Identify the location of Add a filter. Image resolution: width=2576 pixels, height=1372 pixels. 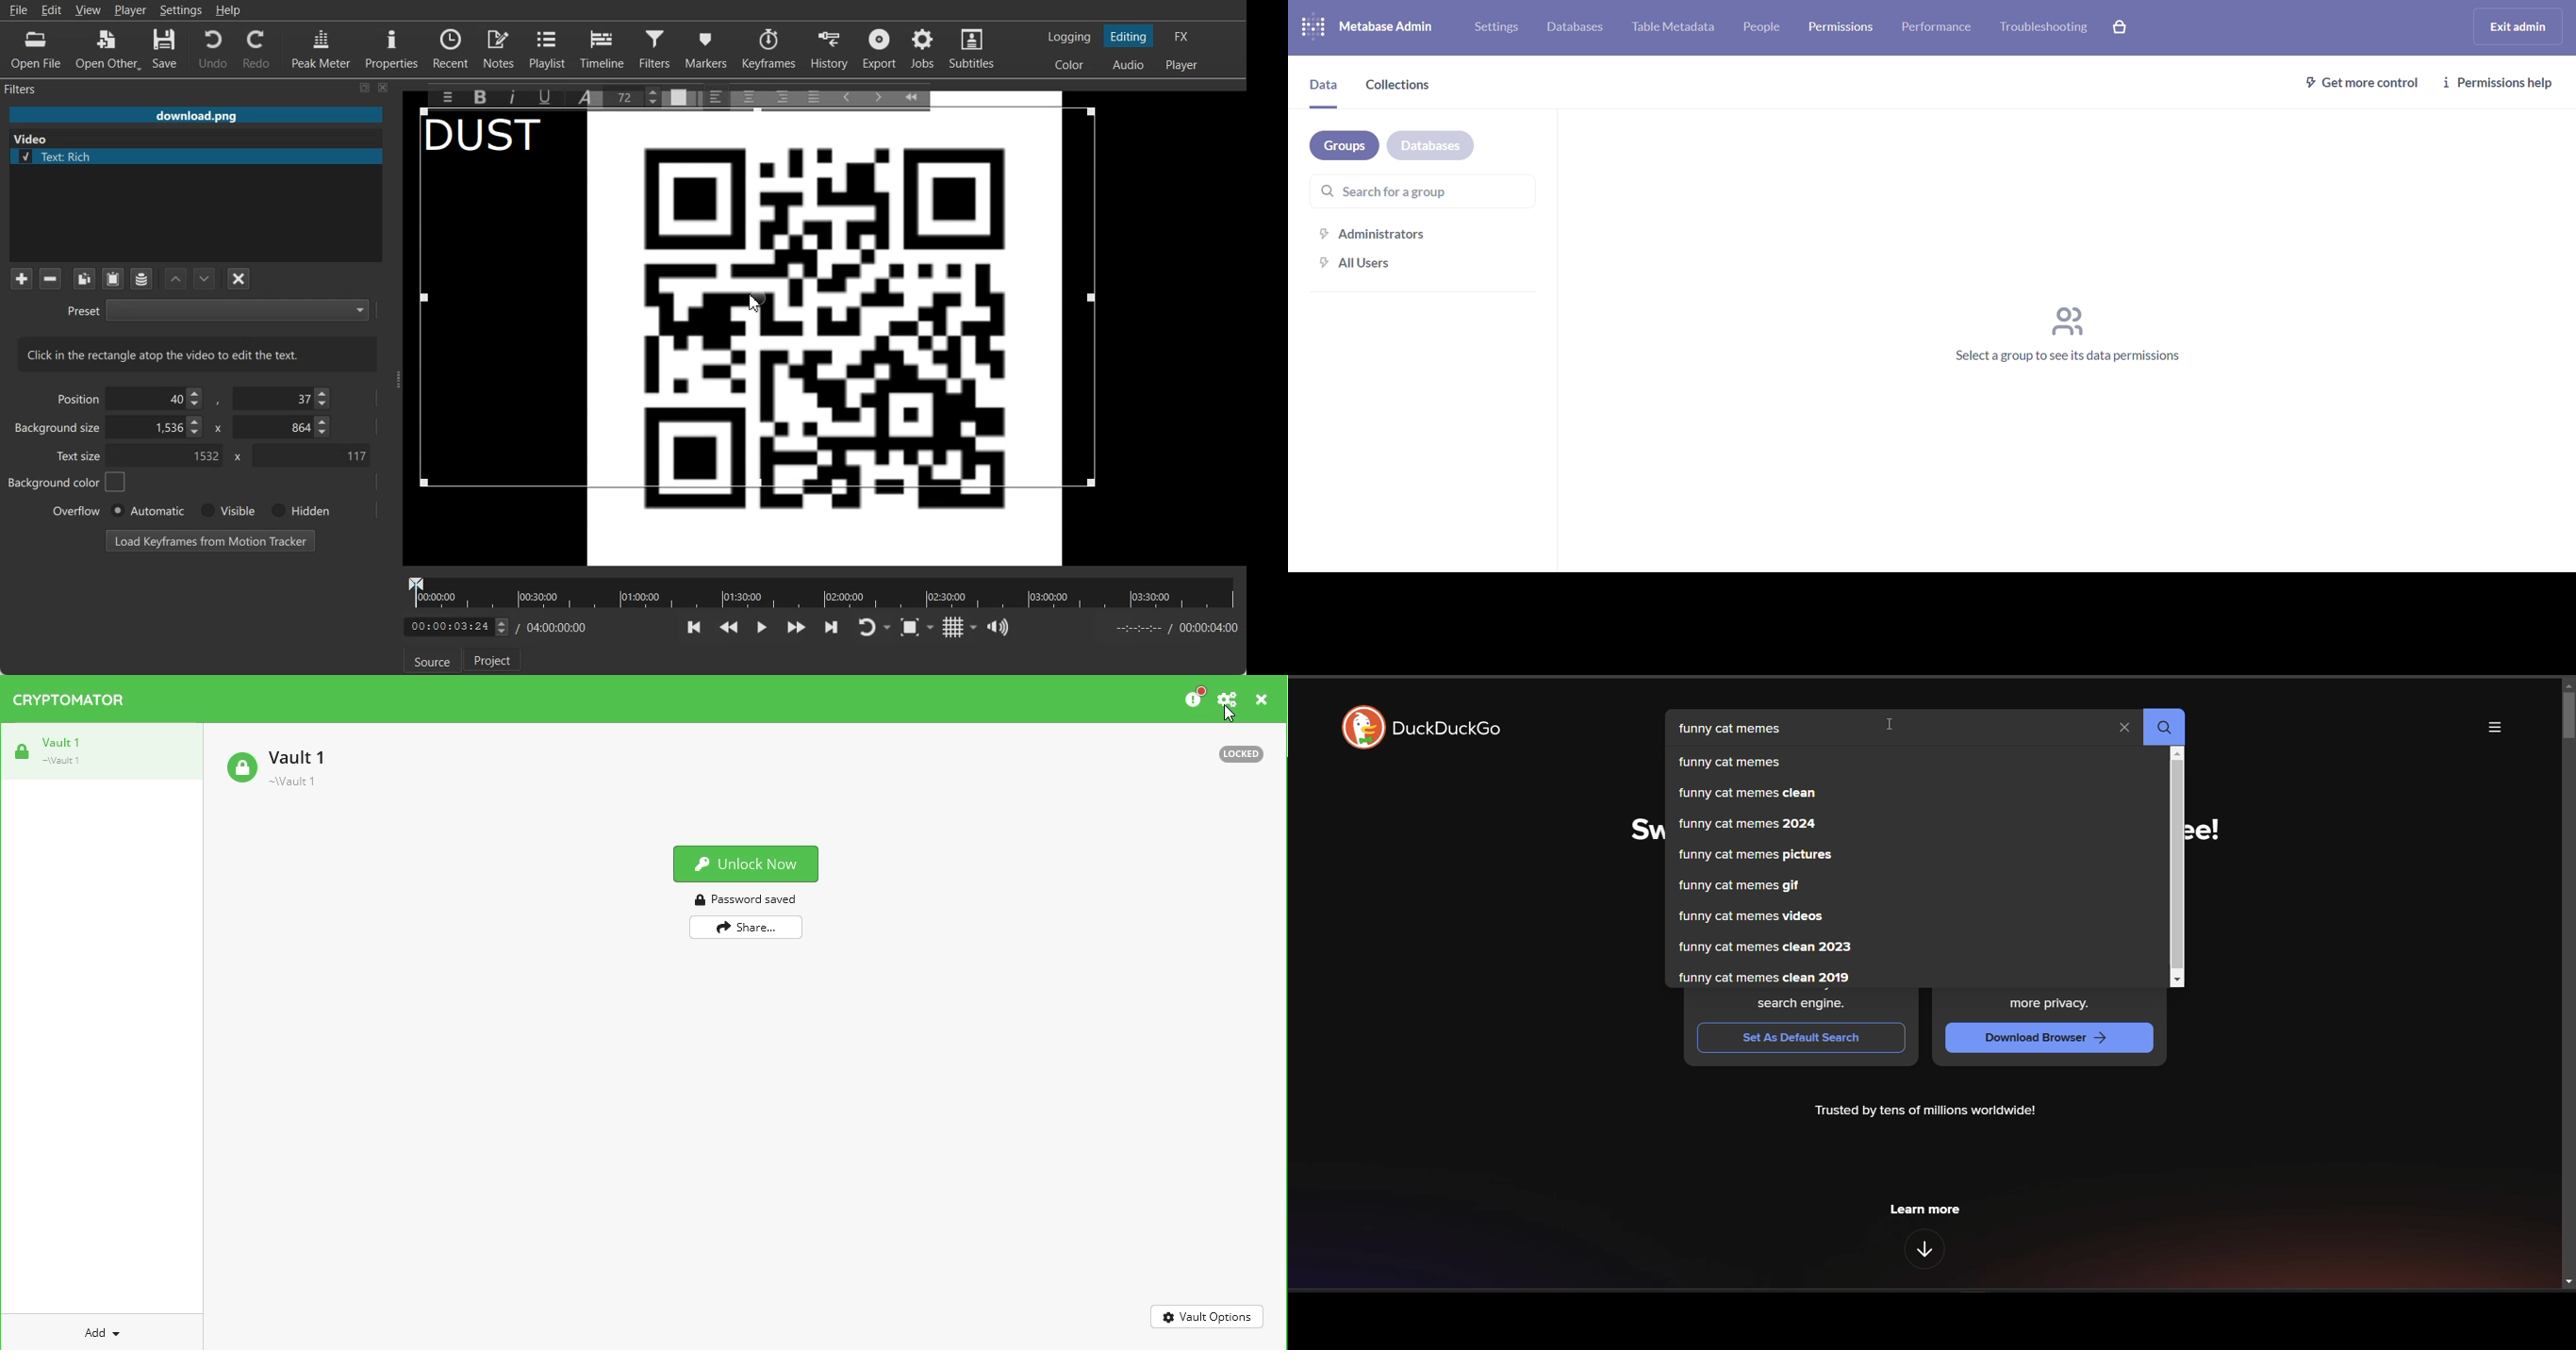
(21, 278).